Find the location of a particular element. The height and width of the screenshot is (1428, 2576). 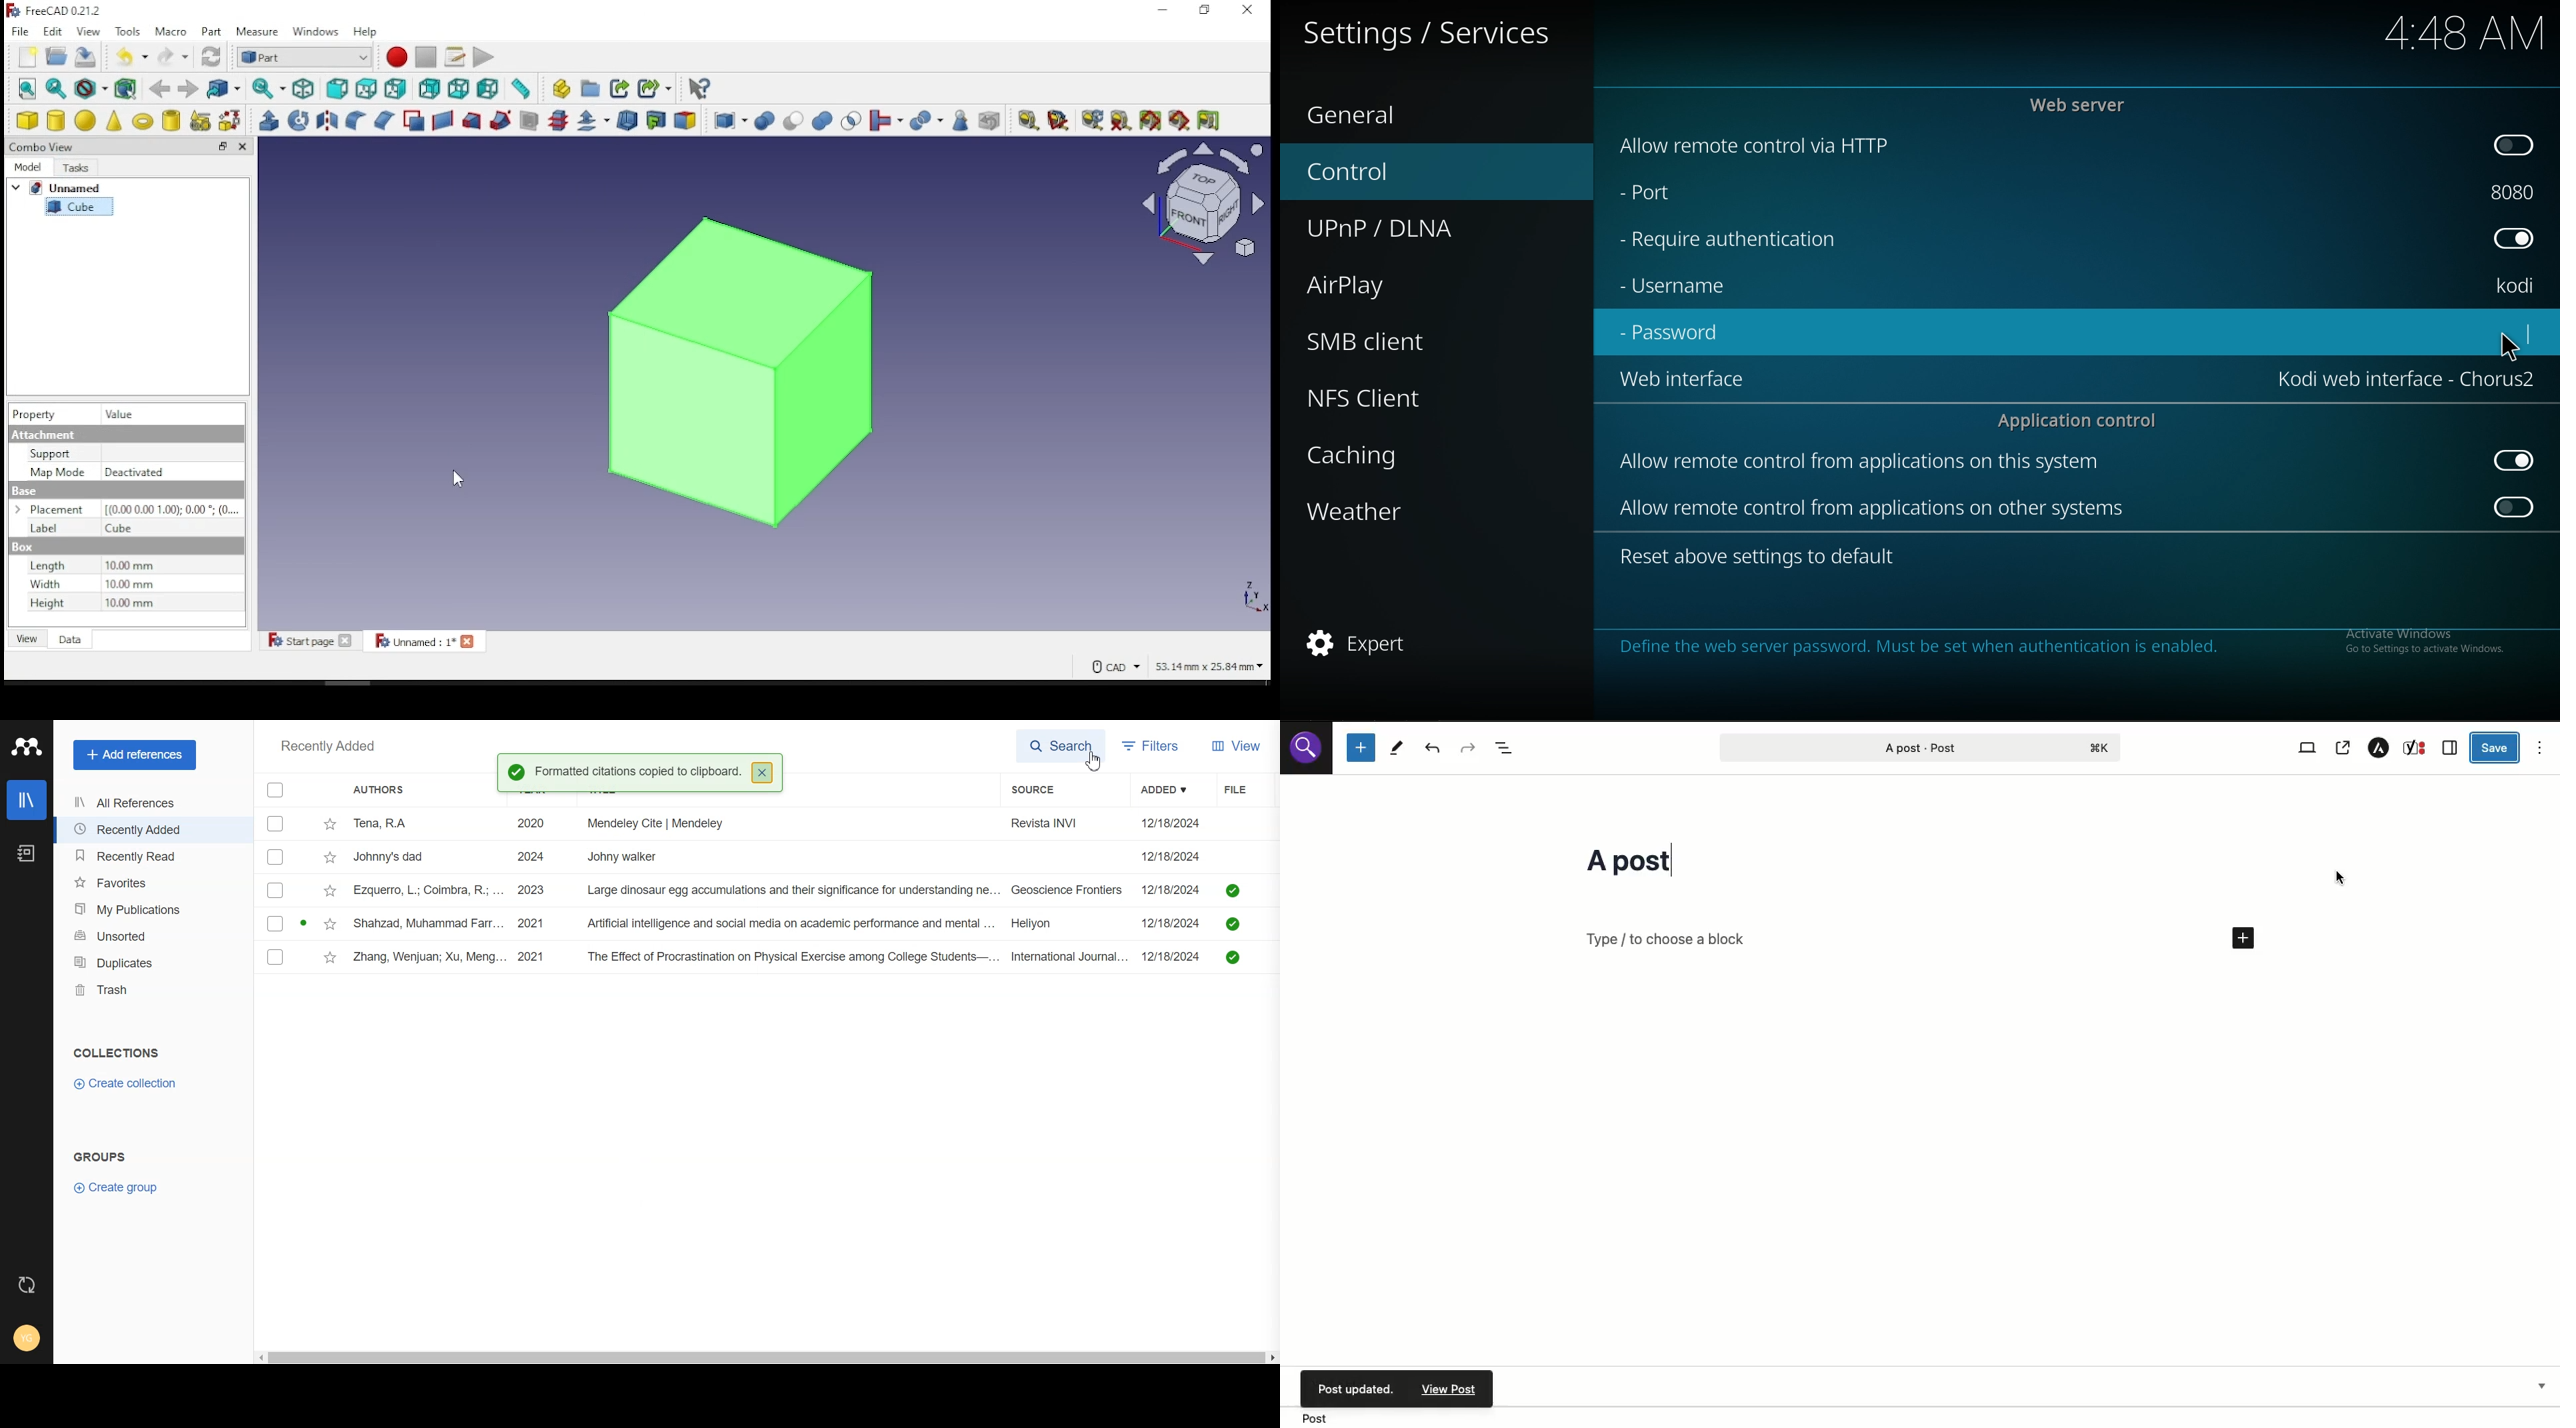

boolean is located at coordinates (764, 122).